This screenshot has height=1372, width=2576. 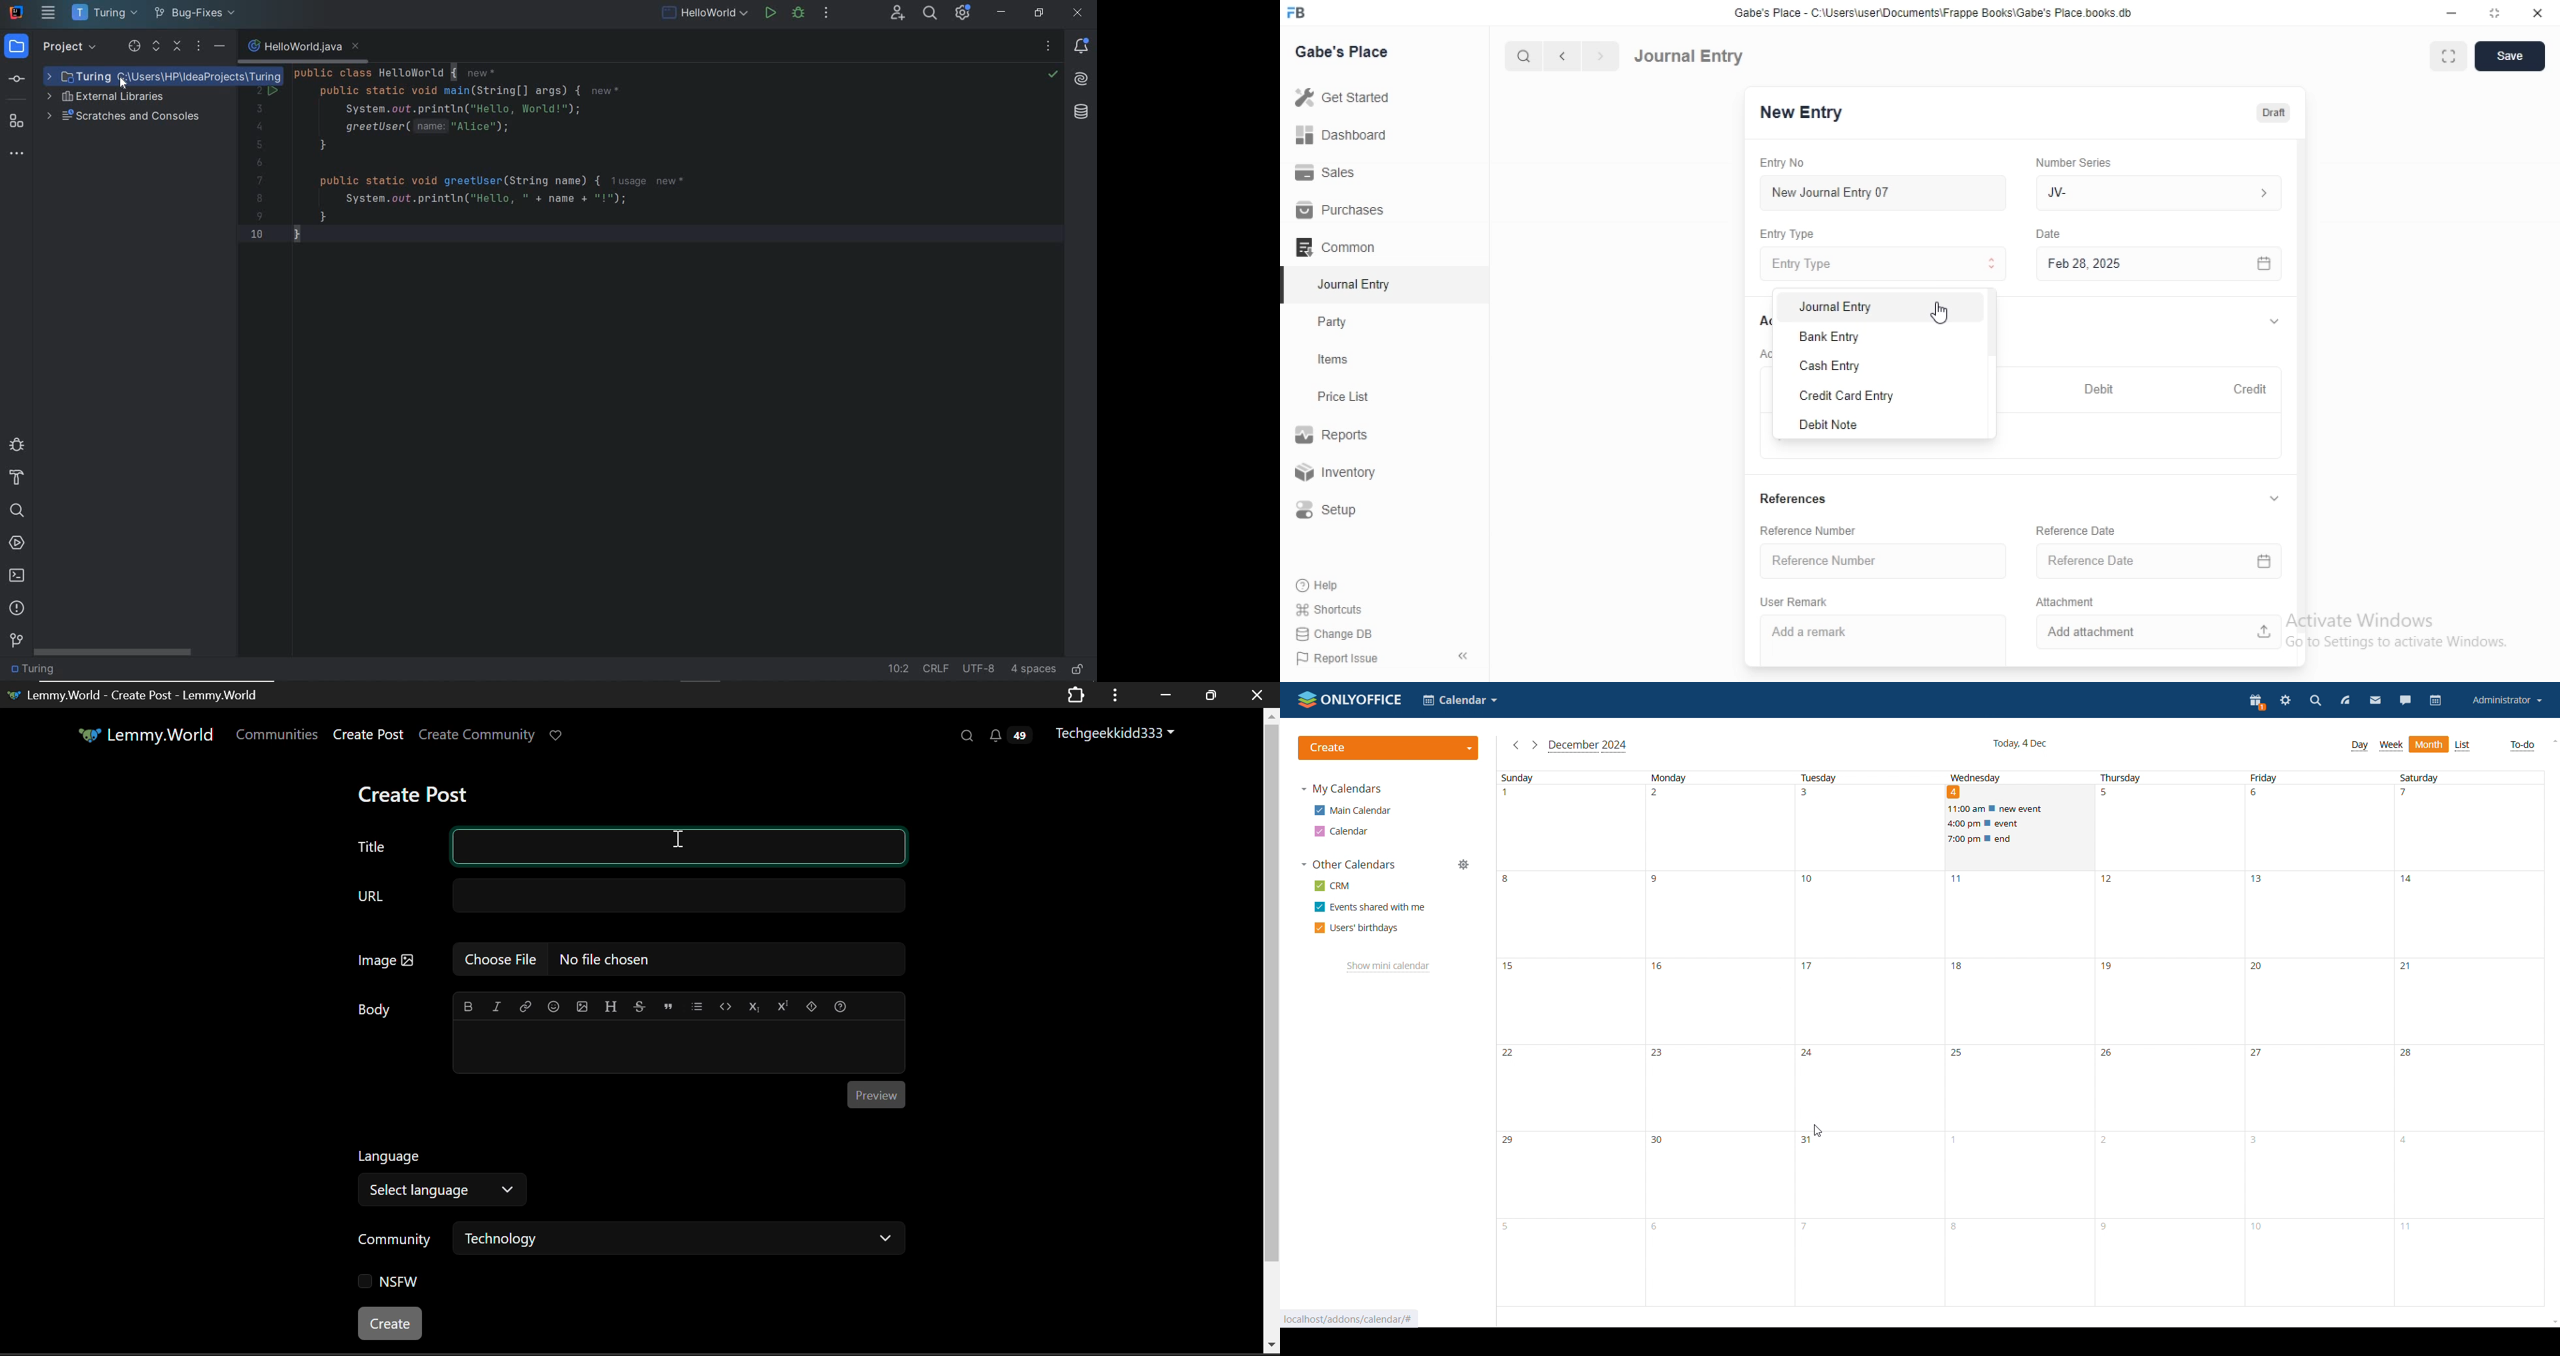 What do you see at coordinates (2511, 56) in the screenshot?
I see `save` at bounding box center [2511, 56].